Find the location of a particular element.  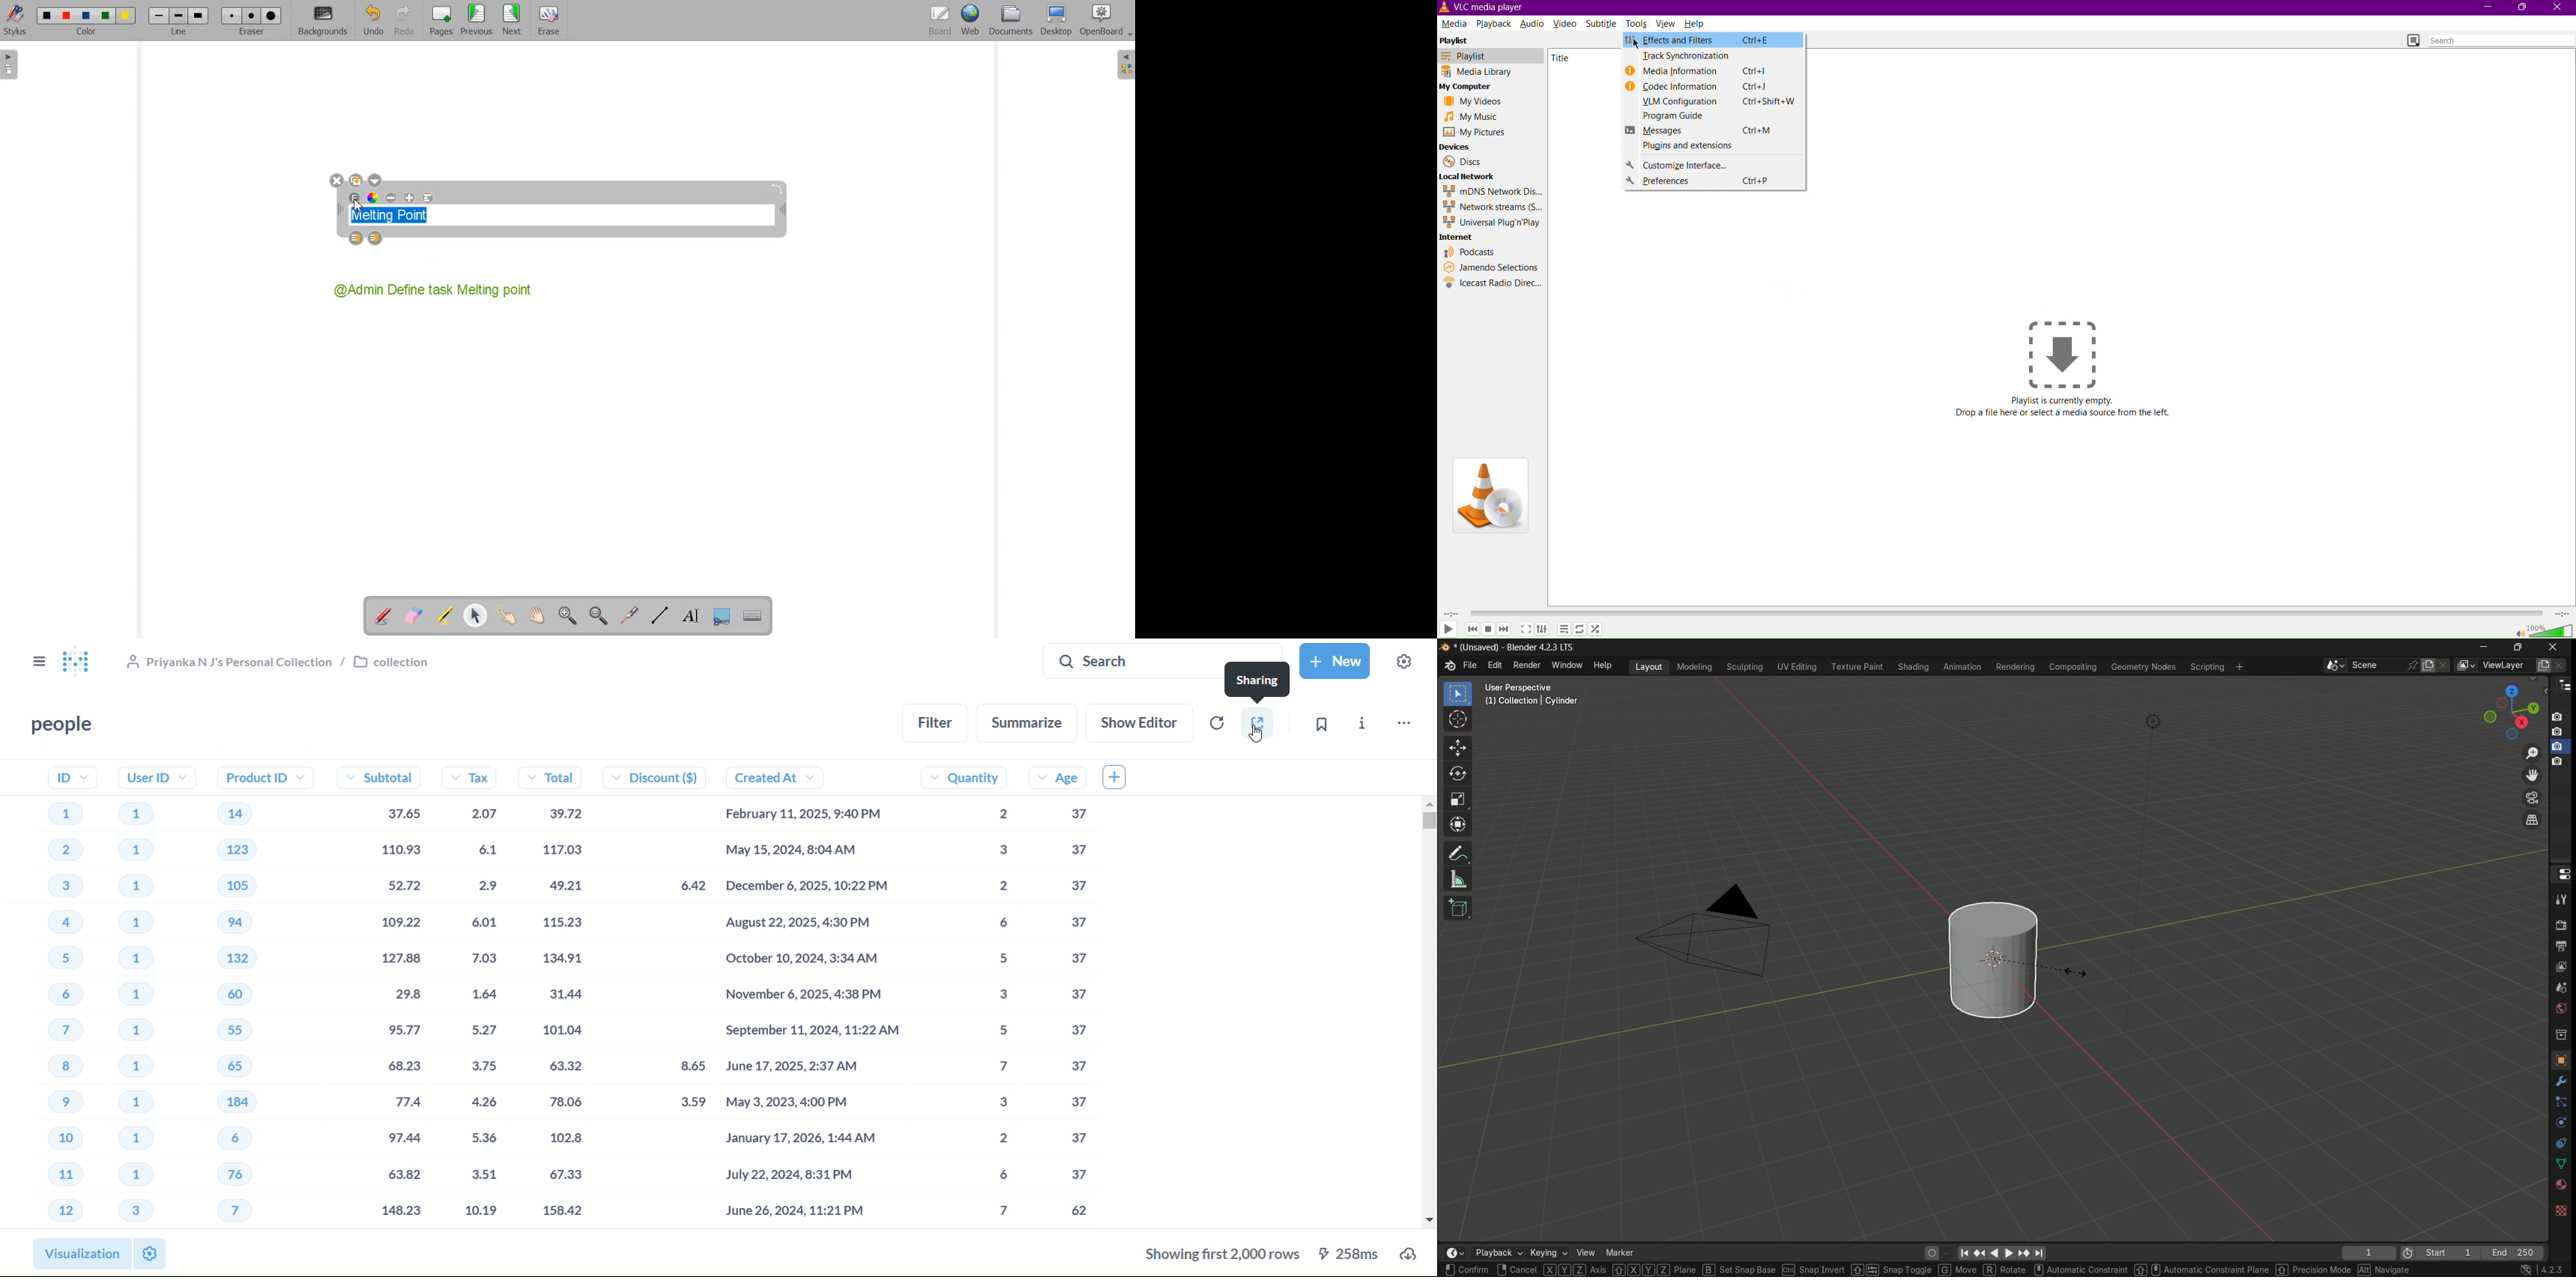

viewLayer is located at coordinates (2504, 666).